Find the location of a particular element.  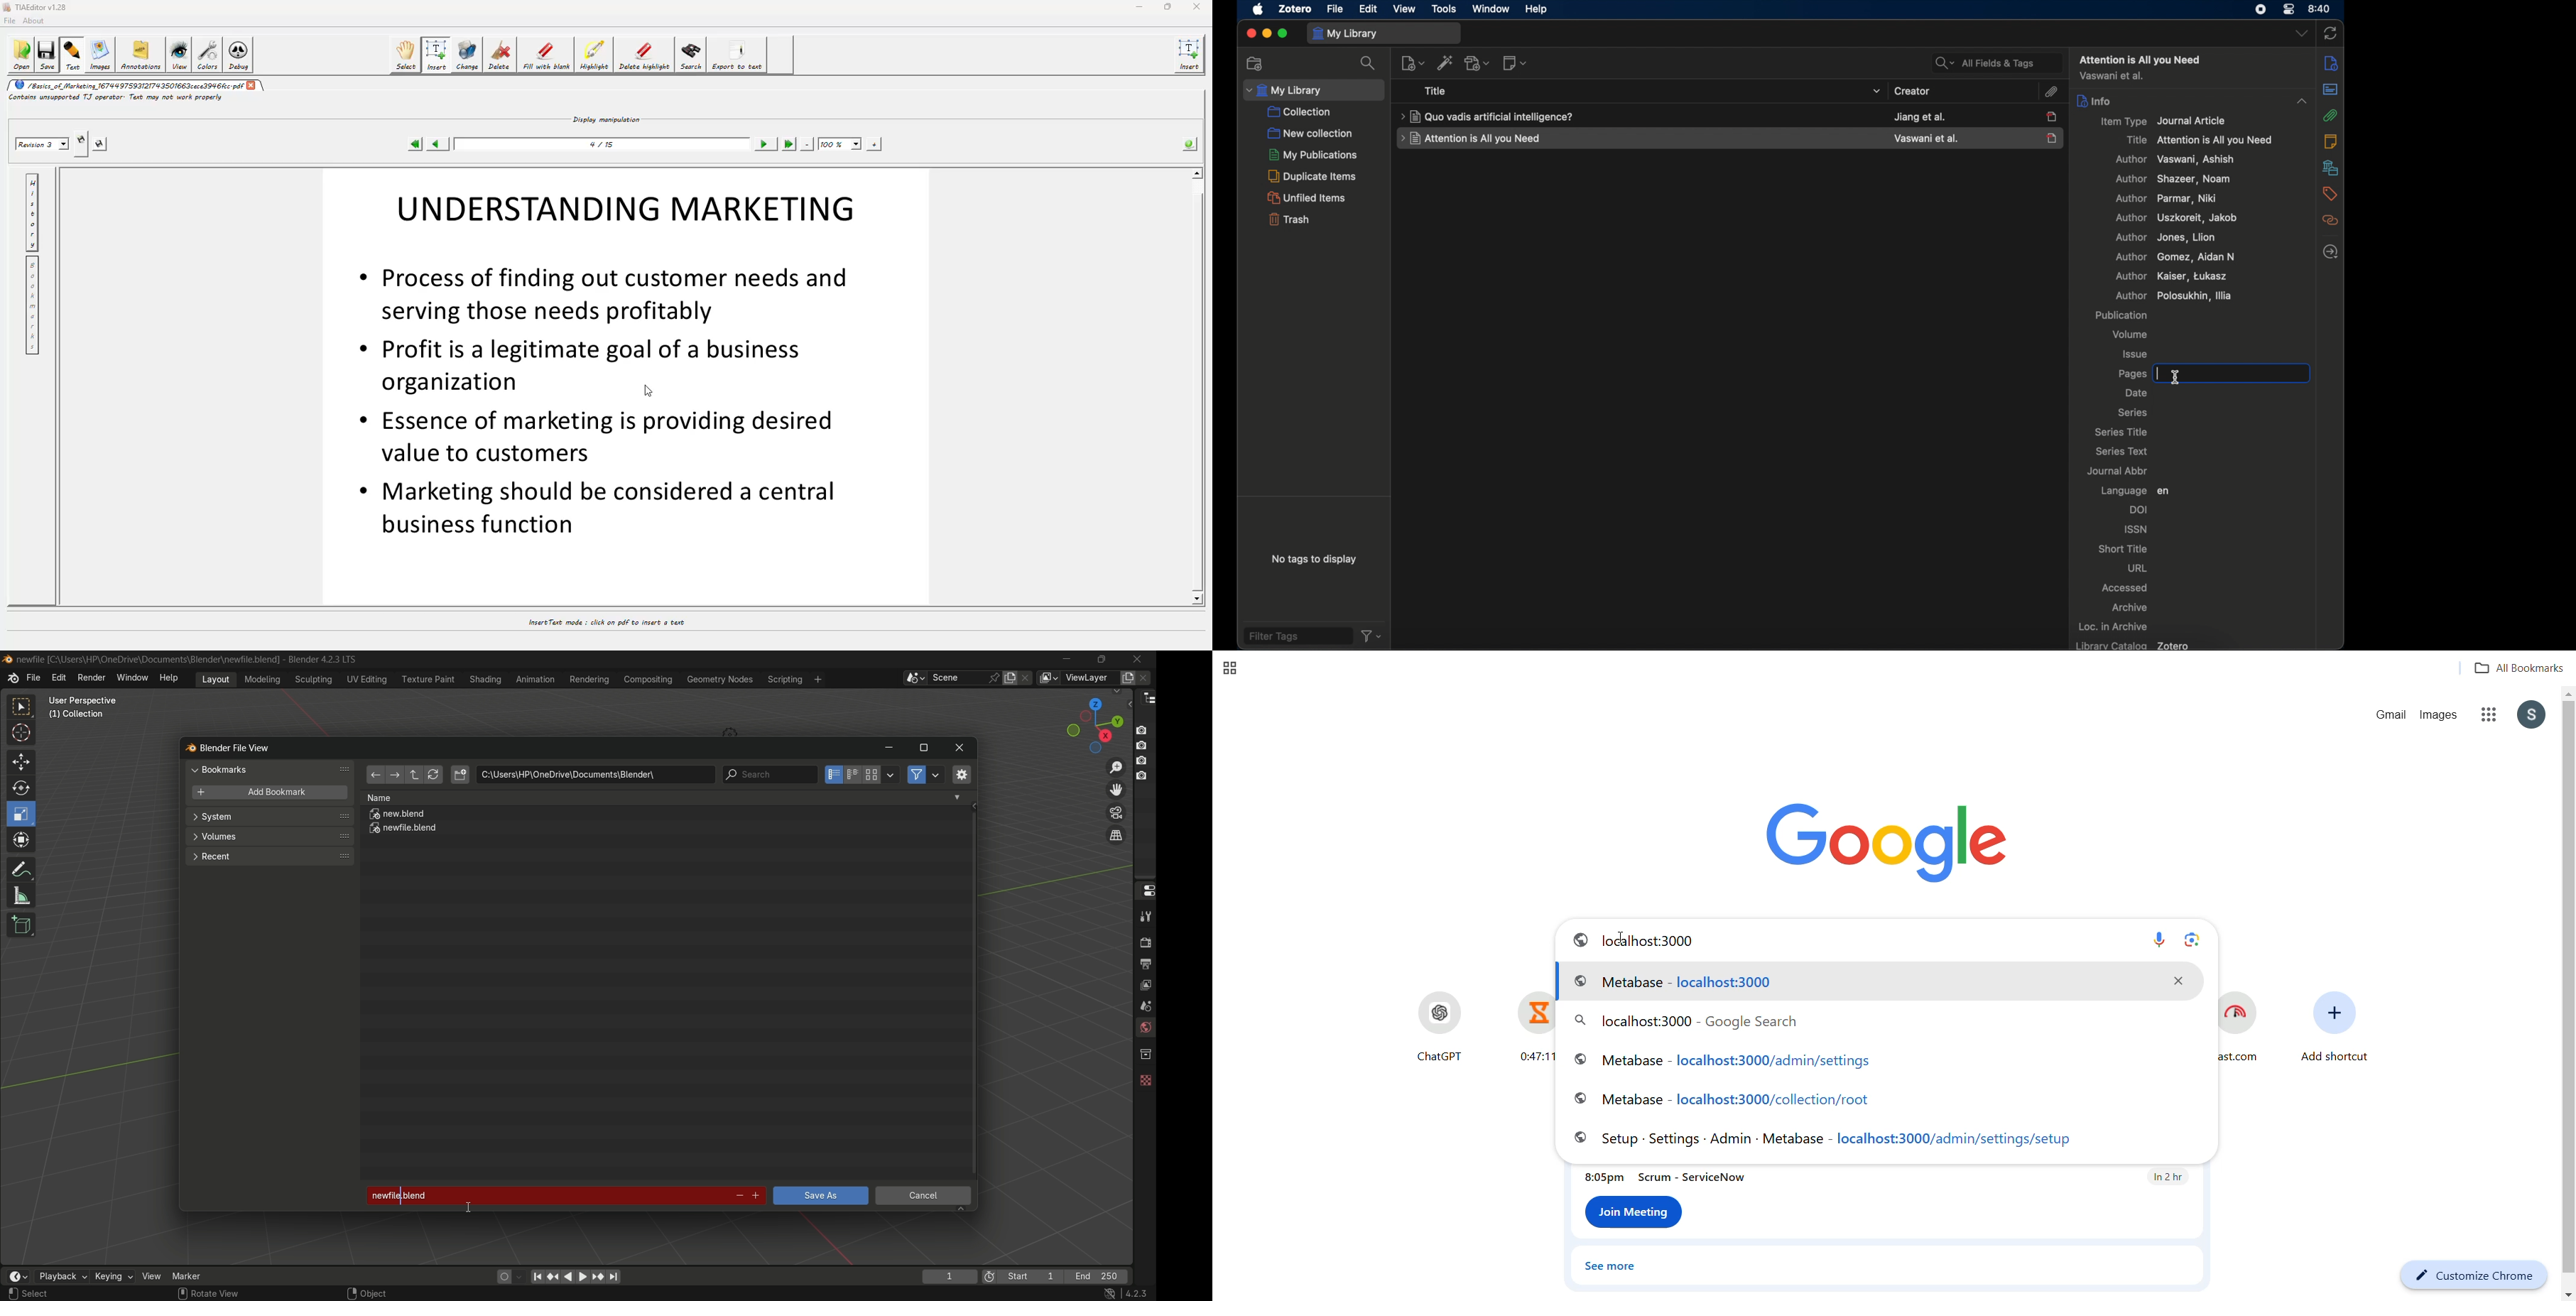

compositing menu is located at coordinates (649, 679).